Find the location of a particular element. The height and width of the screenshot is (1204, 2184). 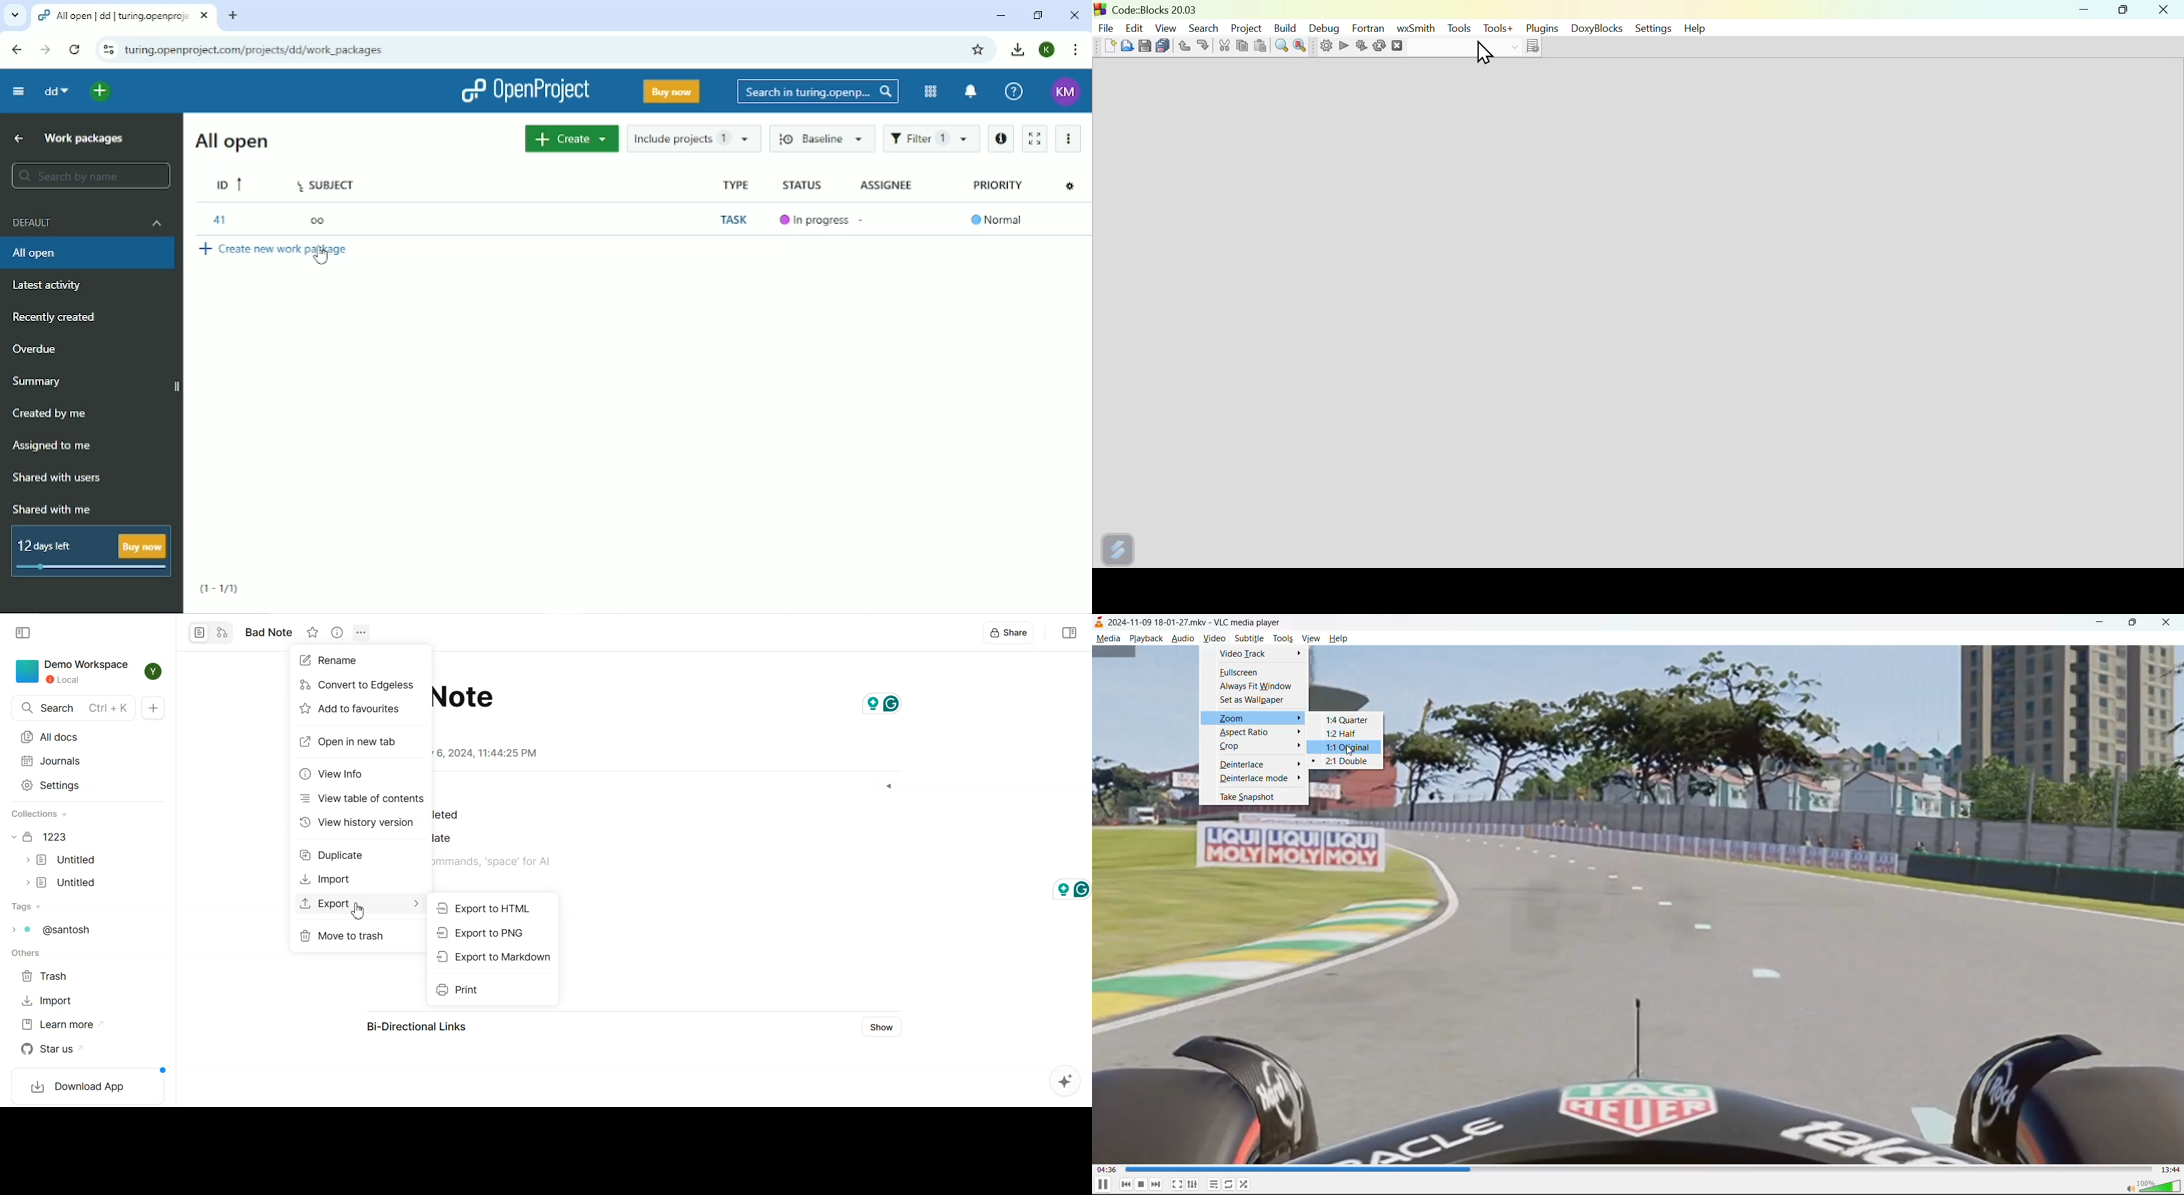

Open is located at coordinates (1125, 45).